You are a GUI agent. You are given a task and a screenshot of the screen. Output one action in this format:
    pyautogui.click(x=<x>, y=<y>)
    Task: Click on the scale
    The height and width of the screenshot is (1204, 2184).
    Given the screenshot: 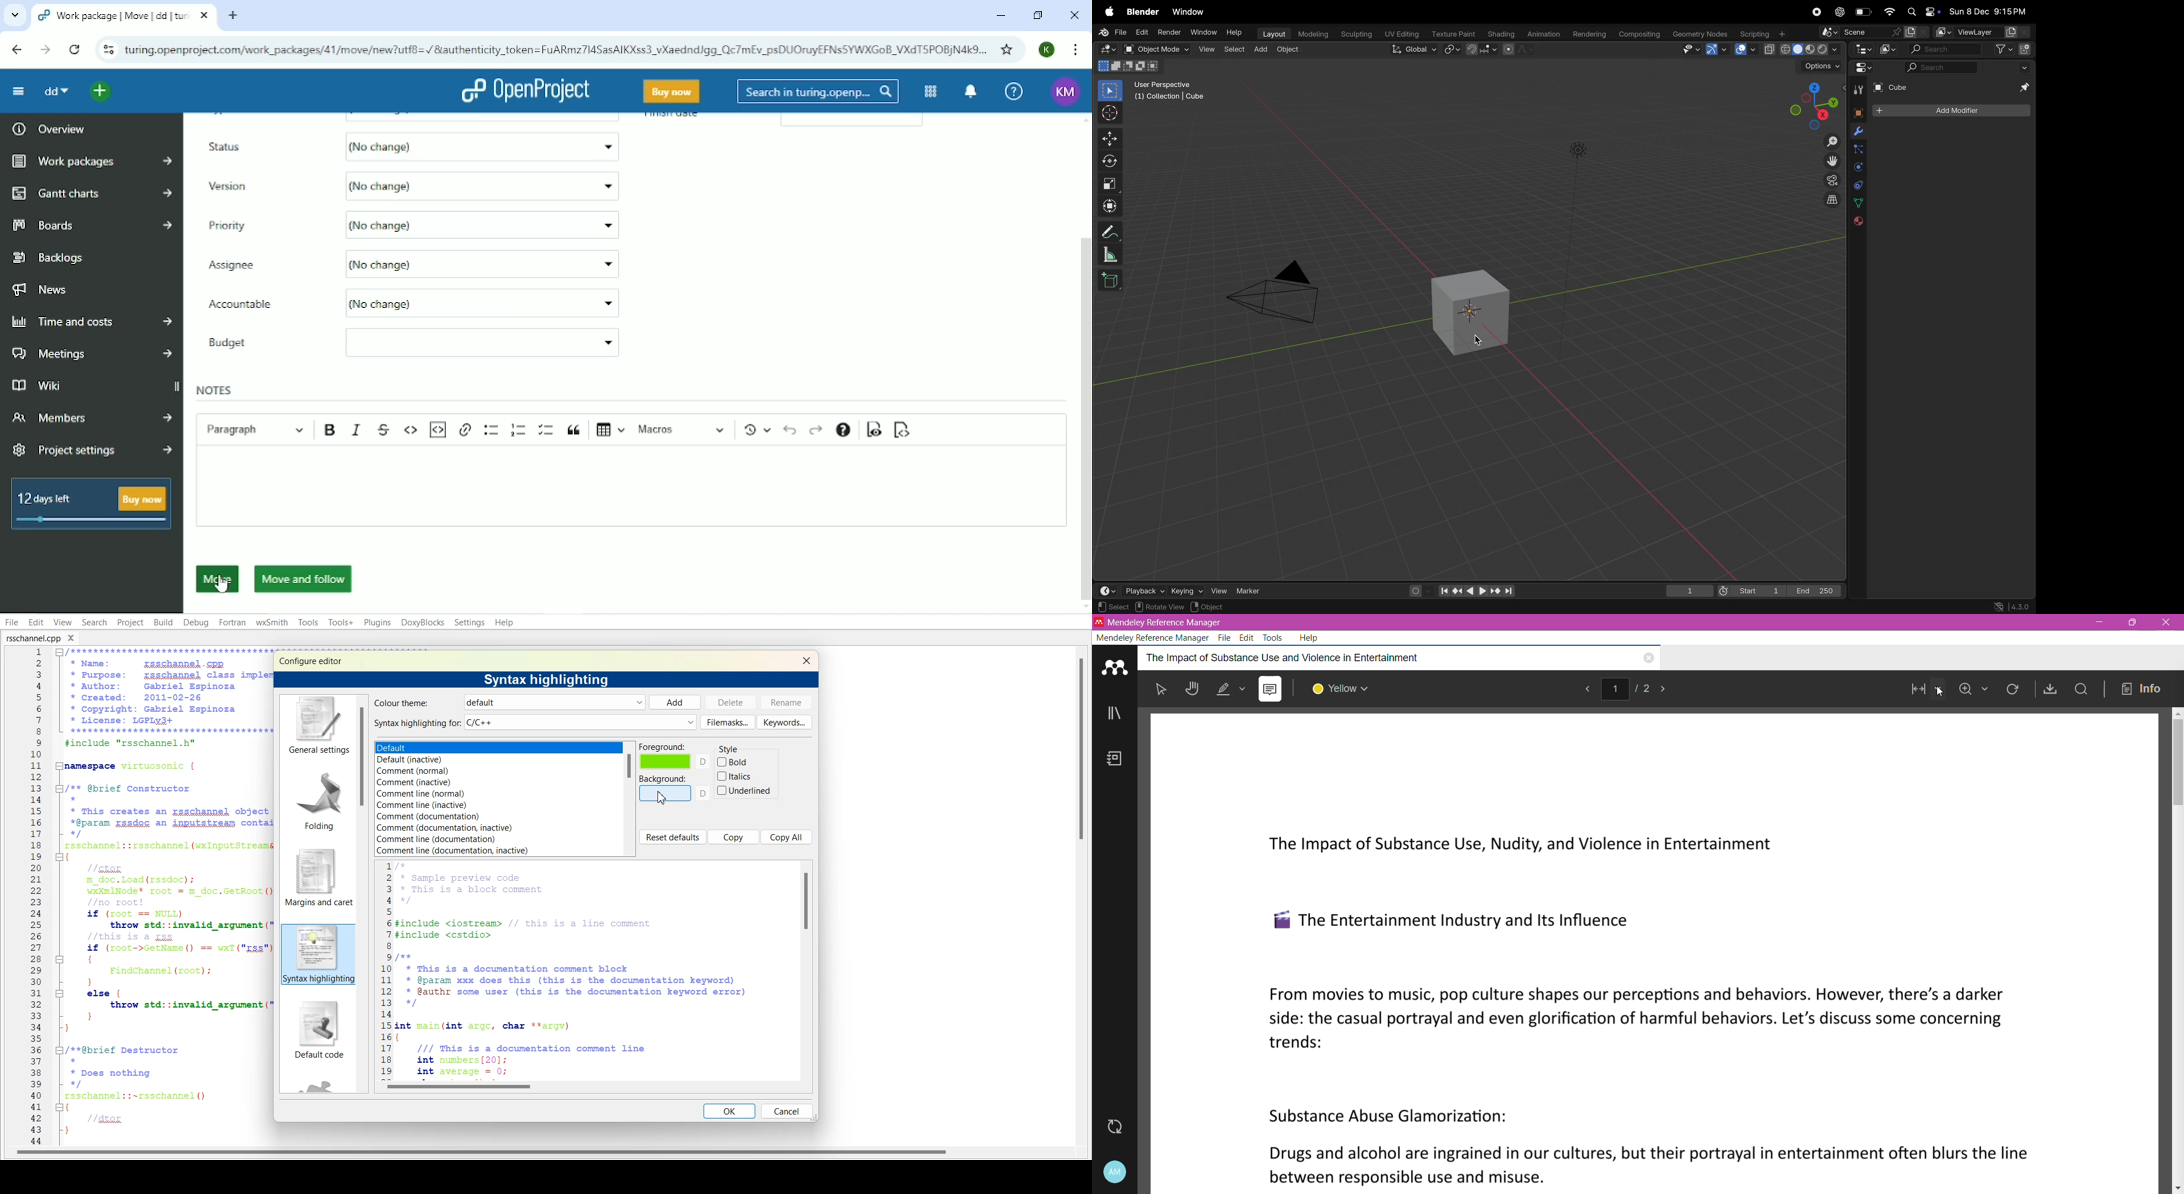 What is the action you would take?
    pyautogui.click(x=1110, y=184)
    